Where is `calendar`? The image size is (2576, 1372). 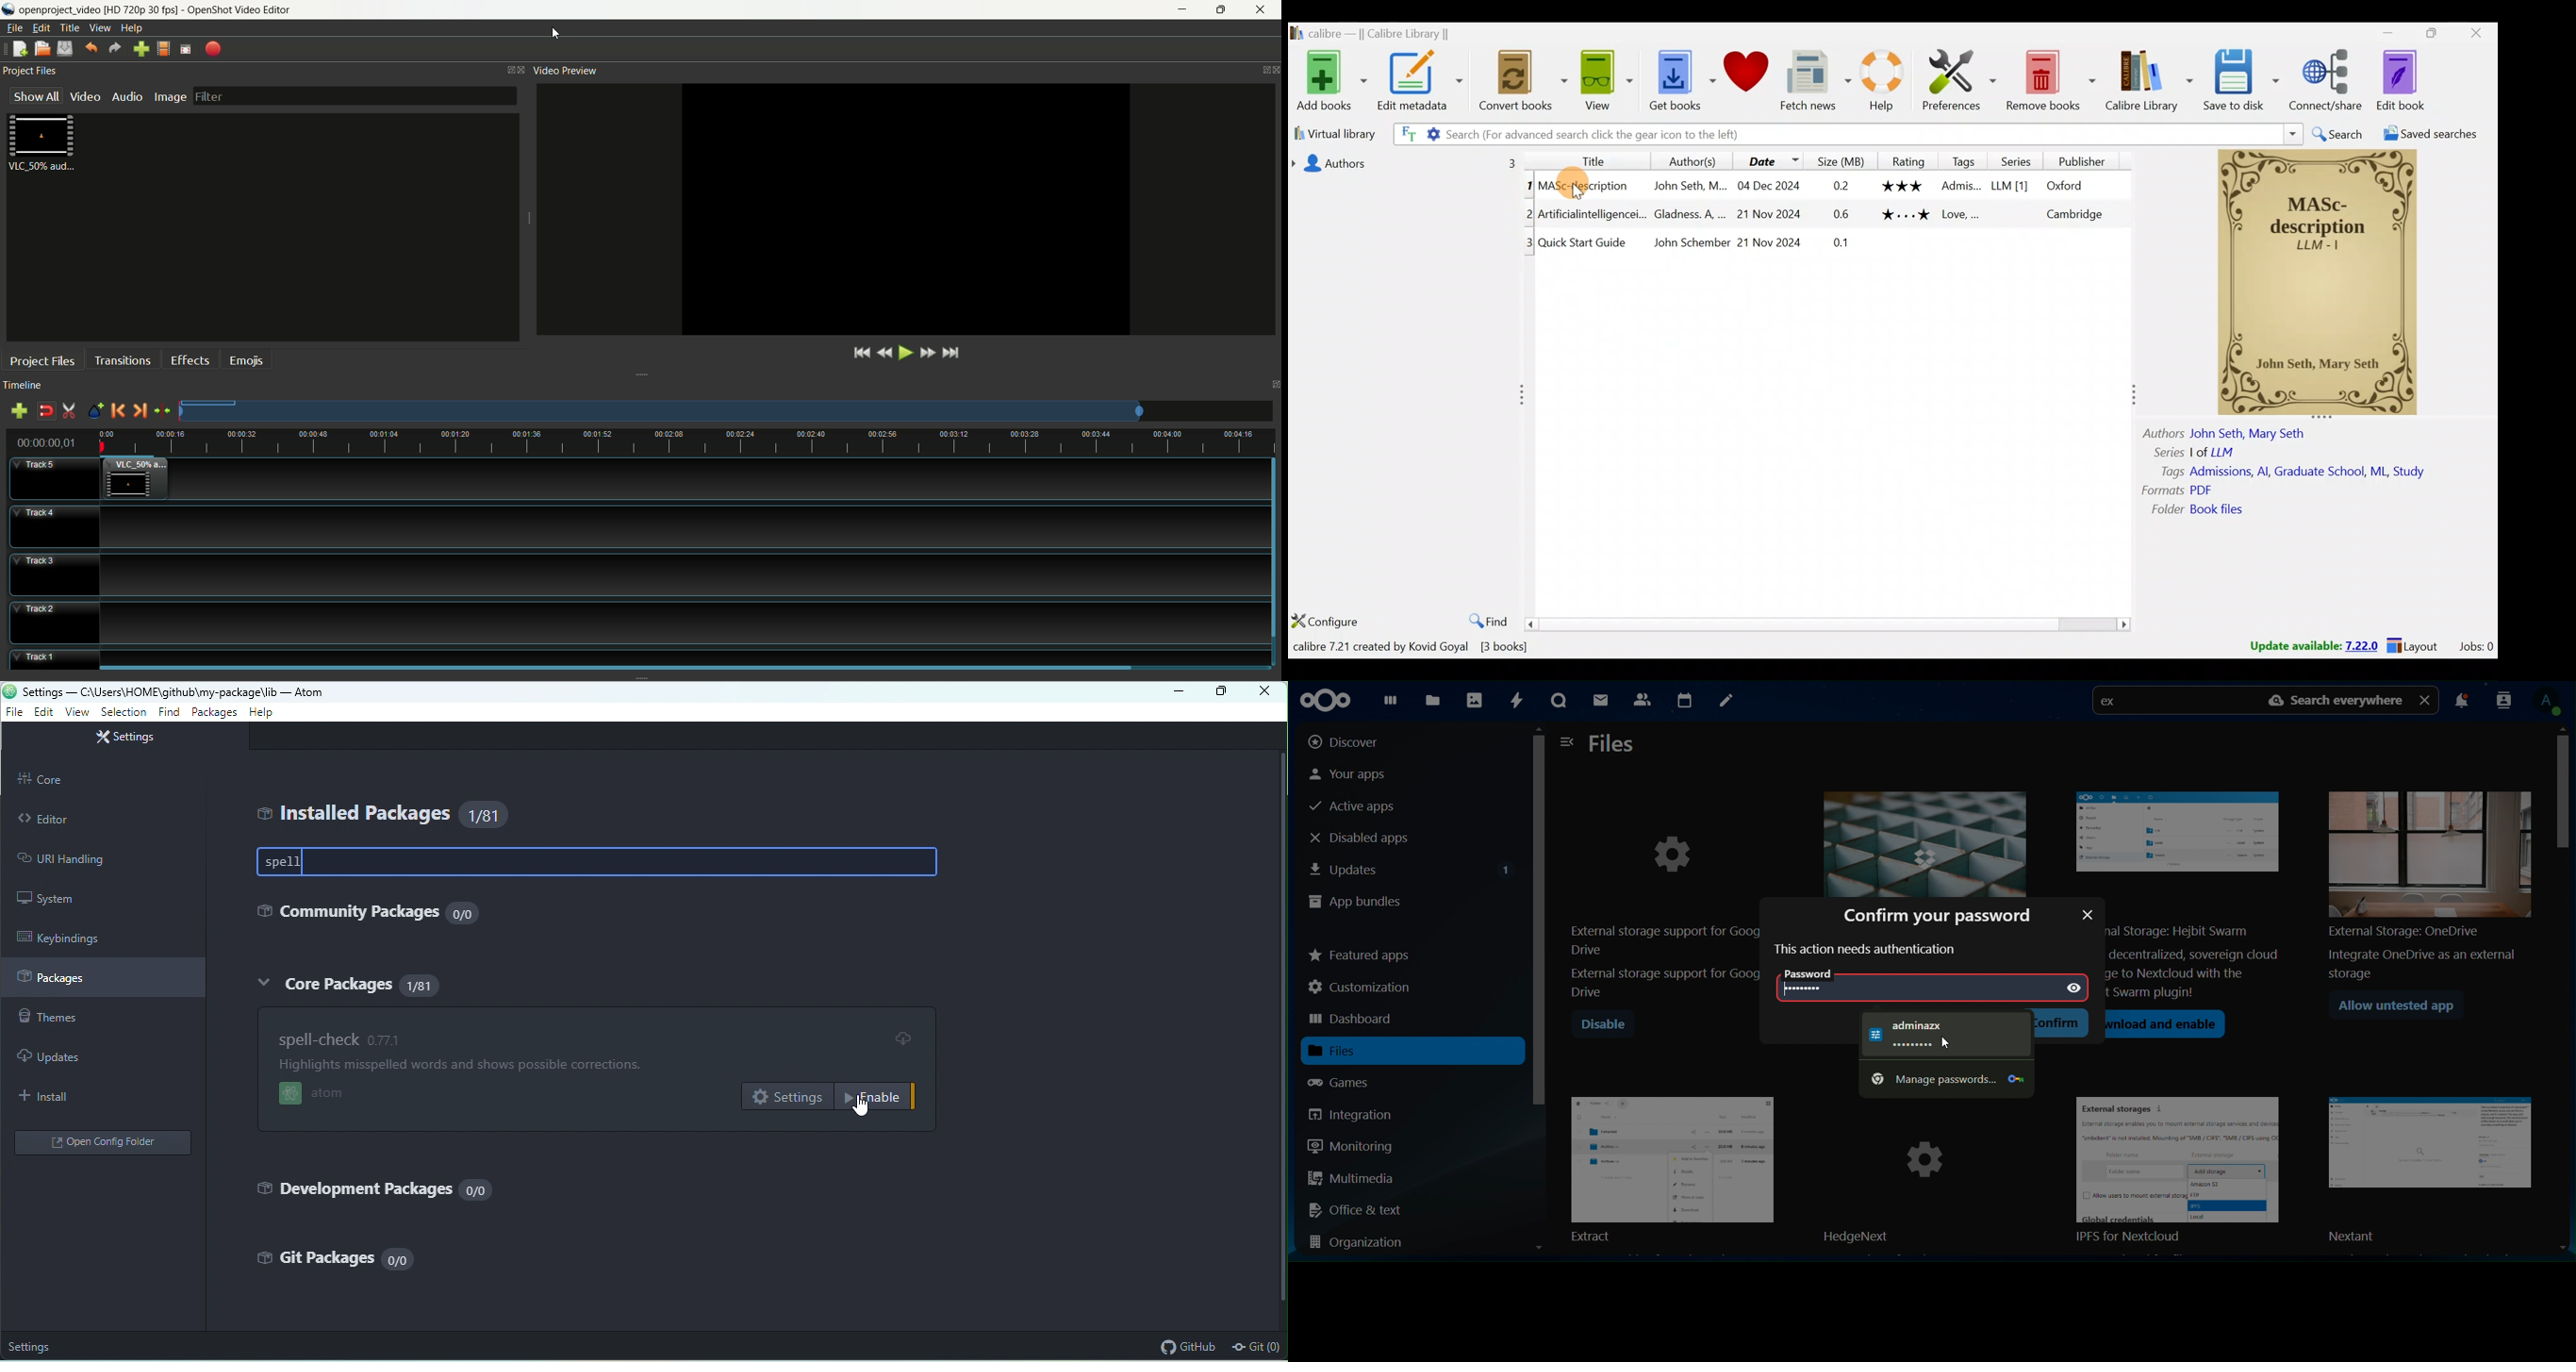
calendar is located at coordinates (1684, 698).